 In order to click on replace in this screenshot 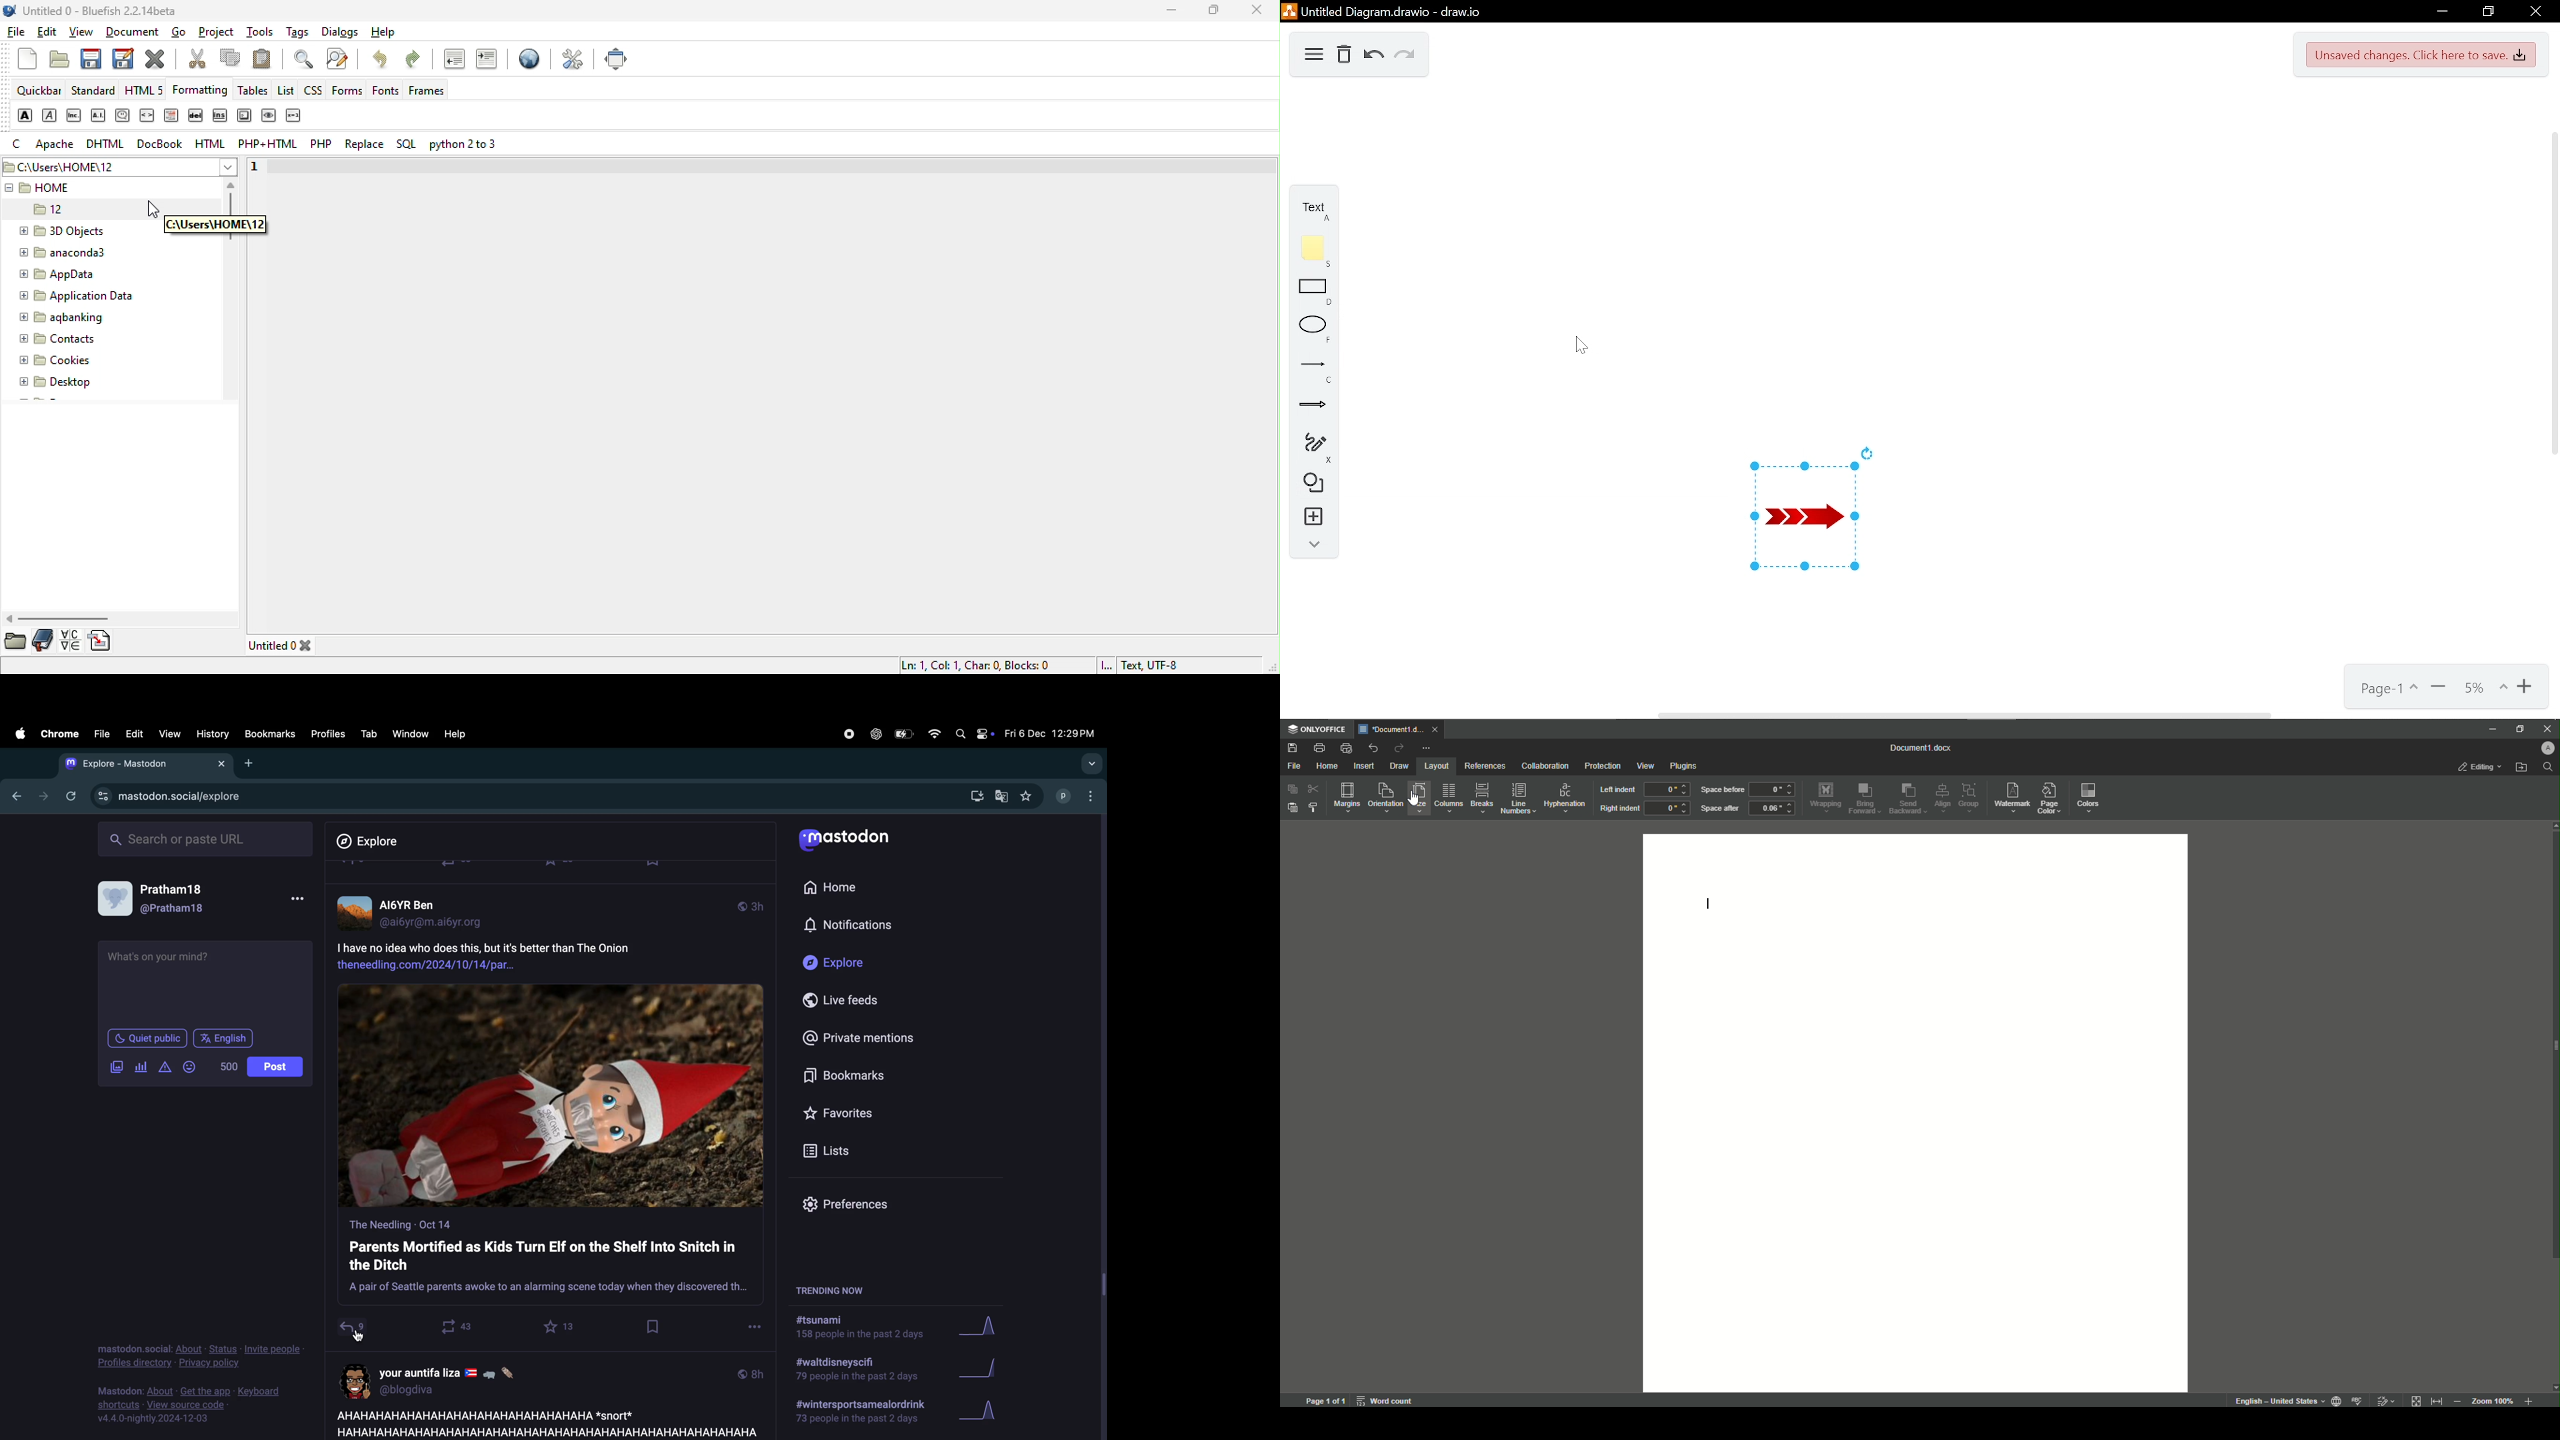, I will do `click(366, 145)`.